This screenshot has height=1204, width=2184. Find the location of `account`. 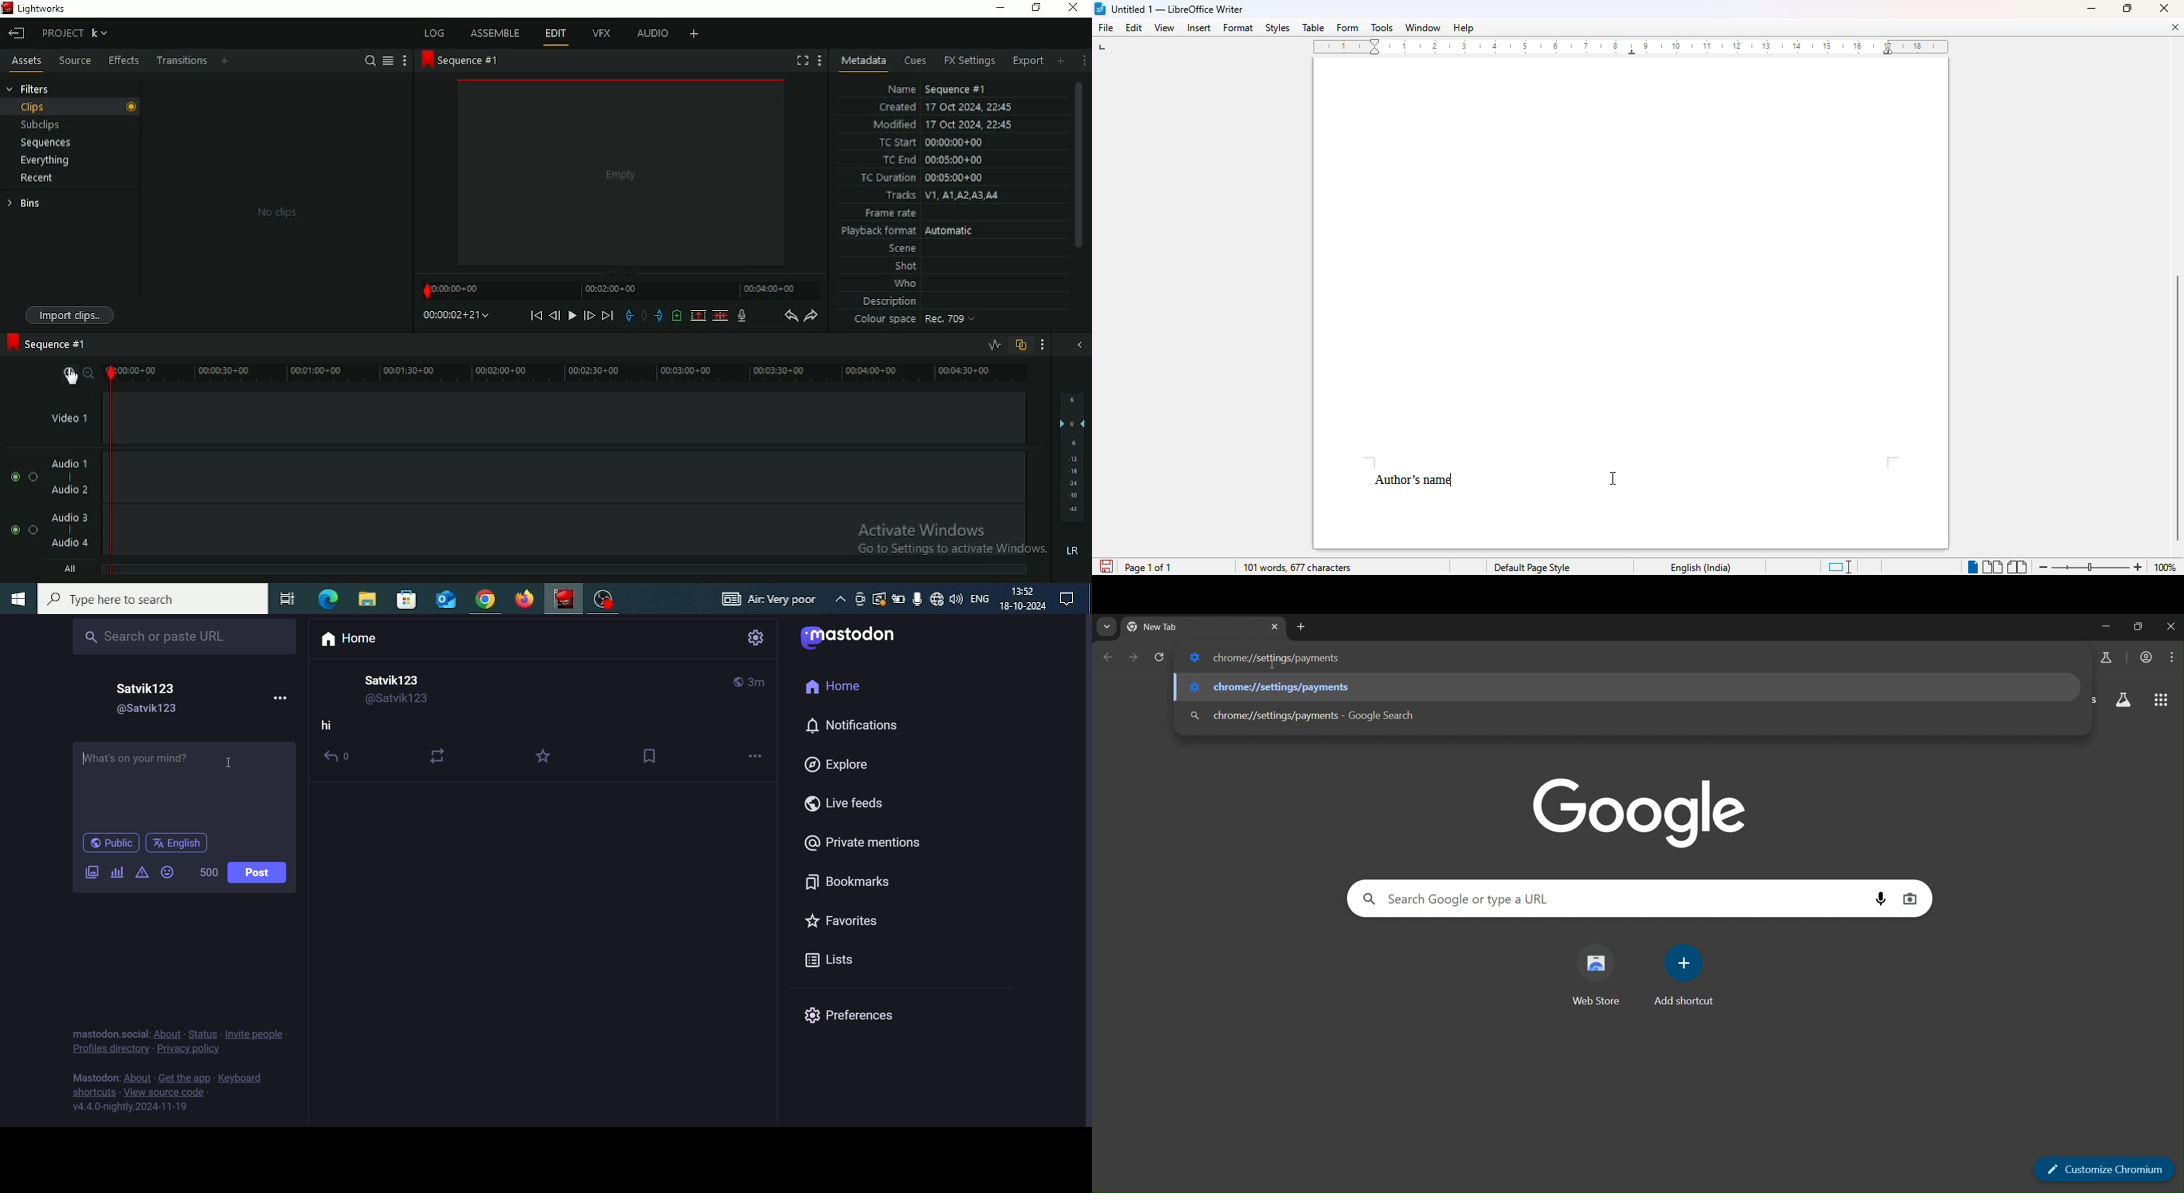

account is located at coordinates (2147, 659).